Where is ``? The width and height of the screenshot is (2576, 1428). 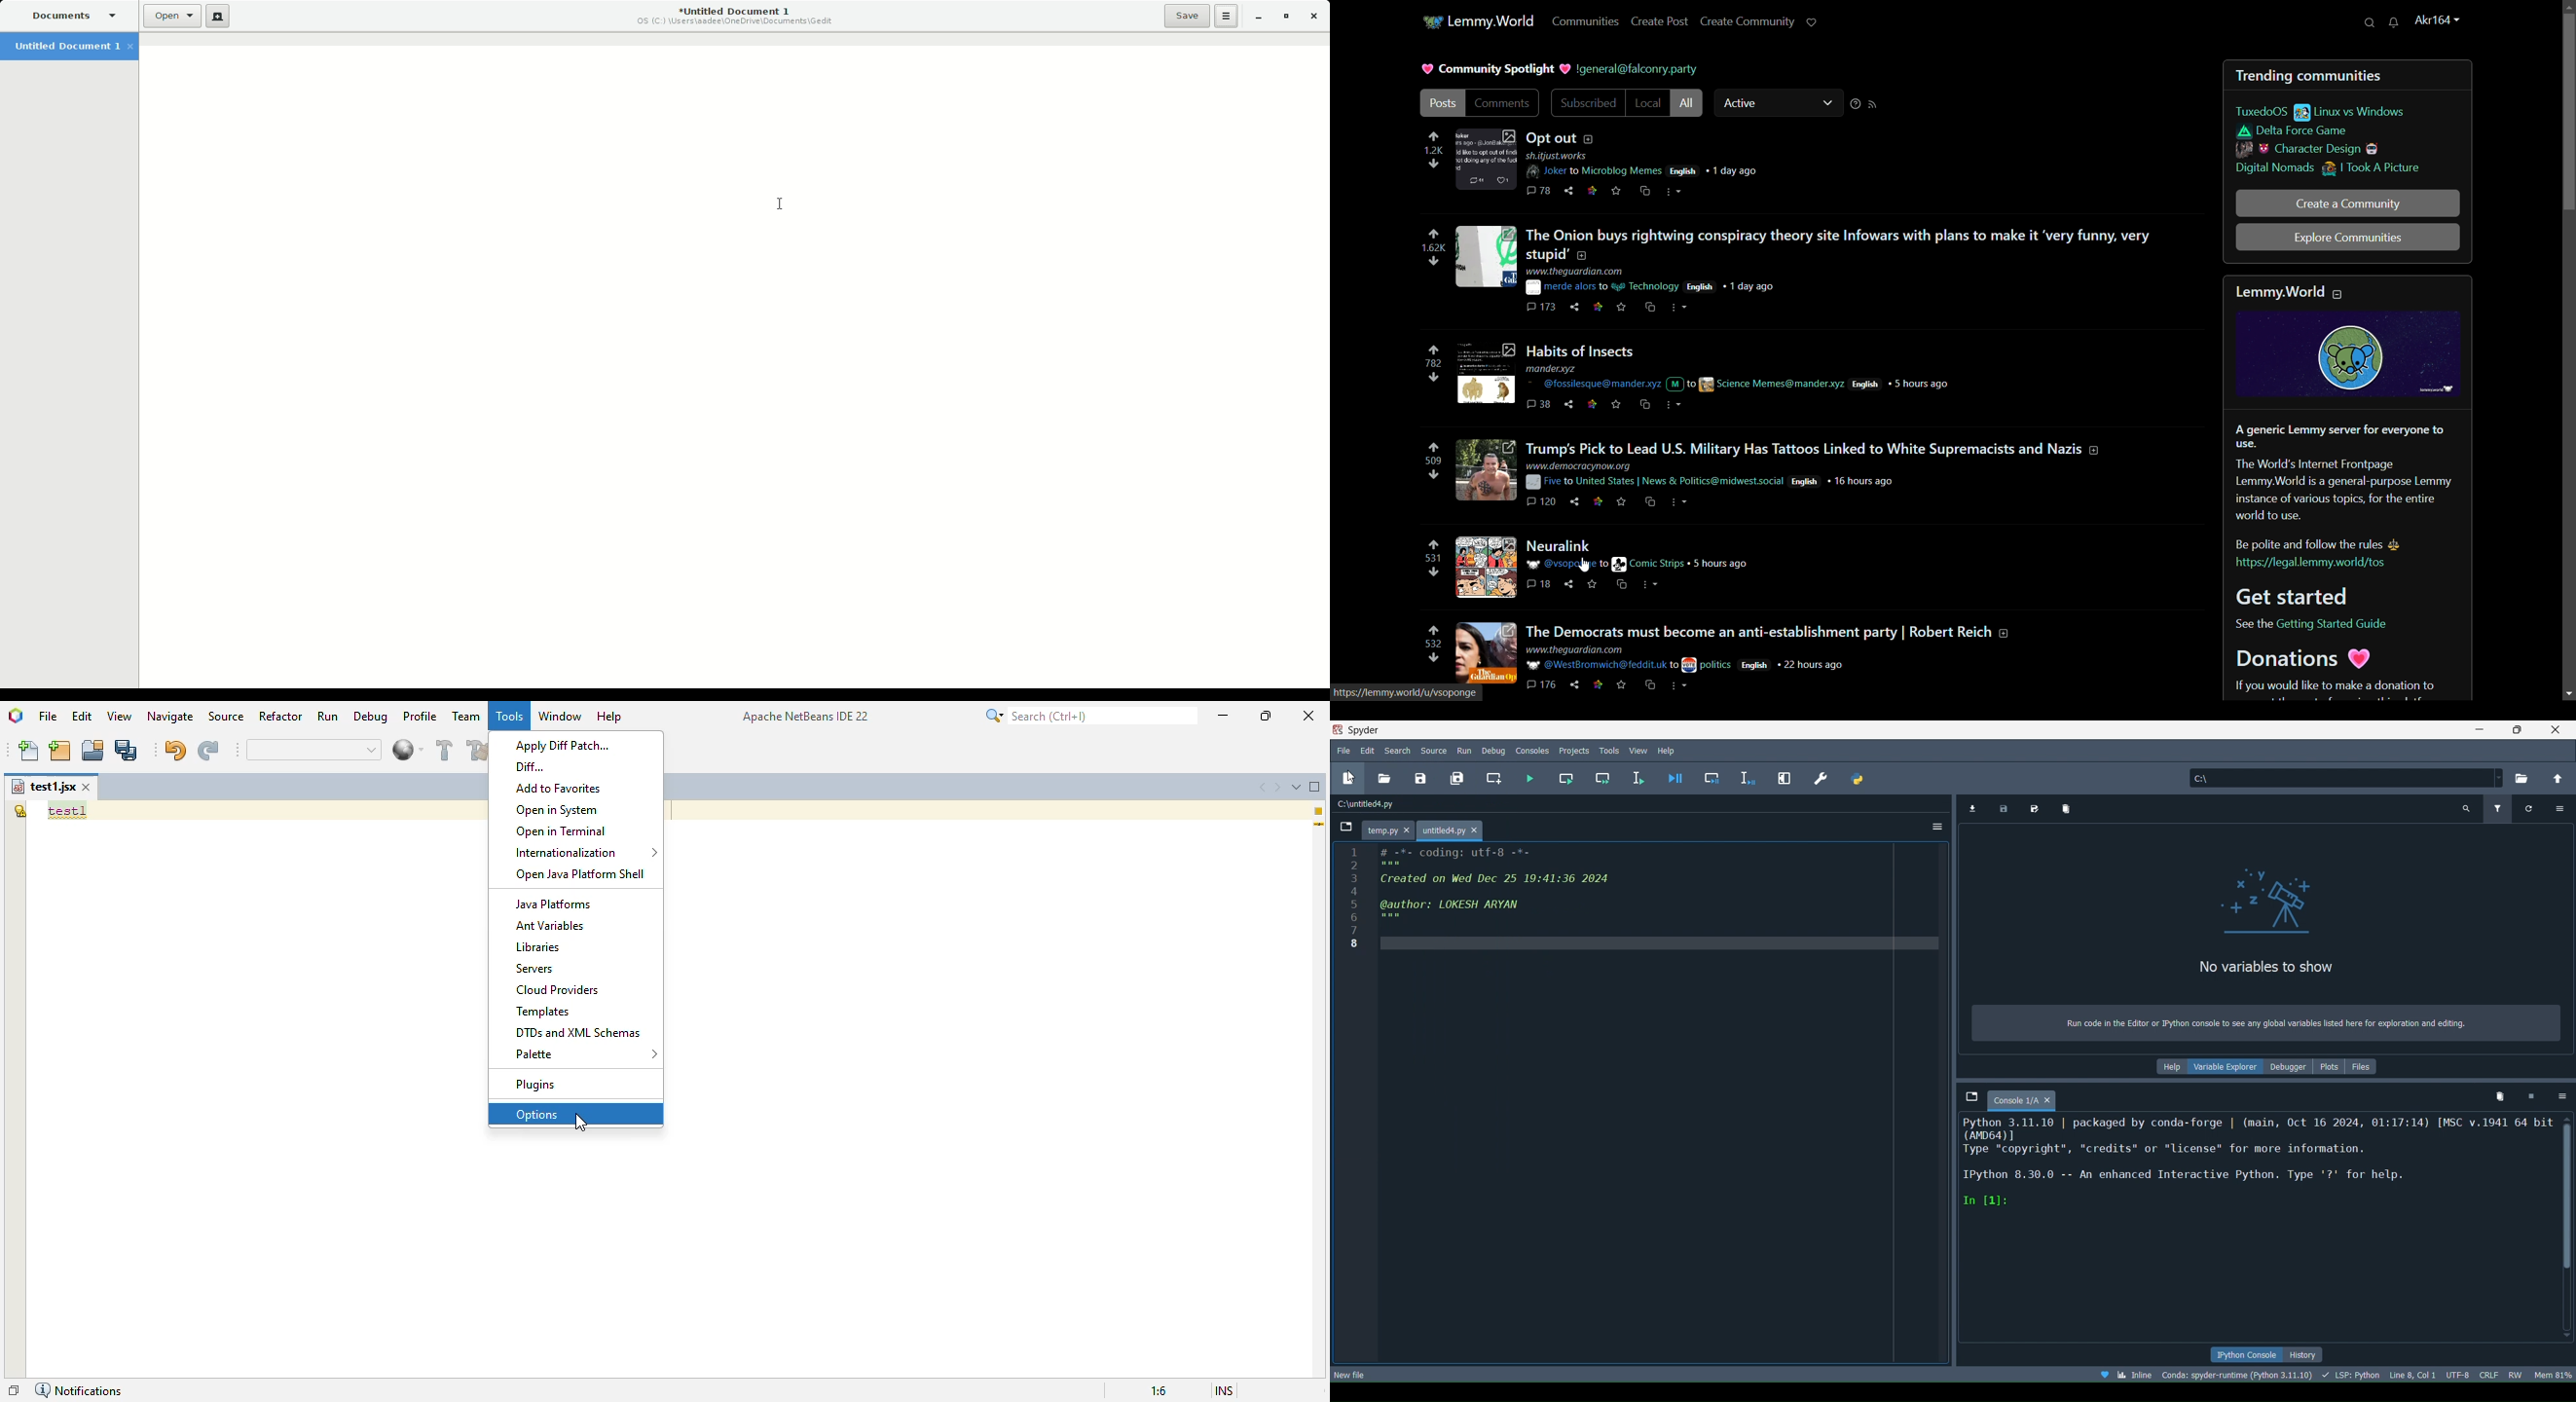
 is located at coordinates (1642, 1107).